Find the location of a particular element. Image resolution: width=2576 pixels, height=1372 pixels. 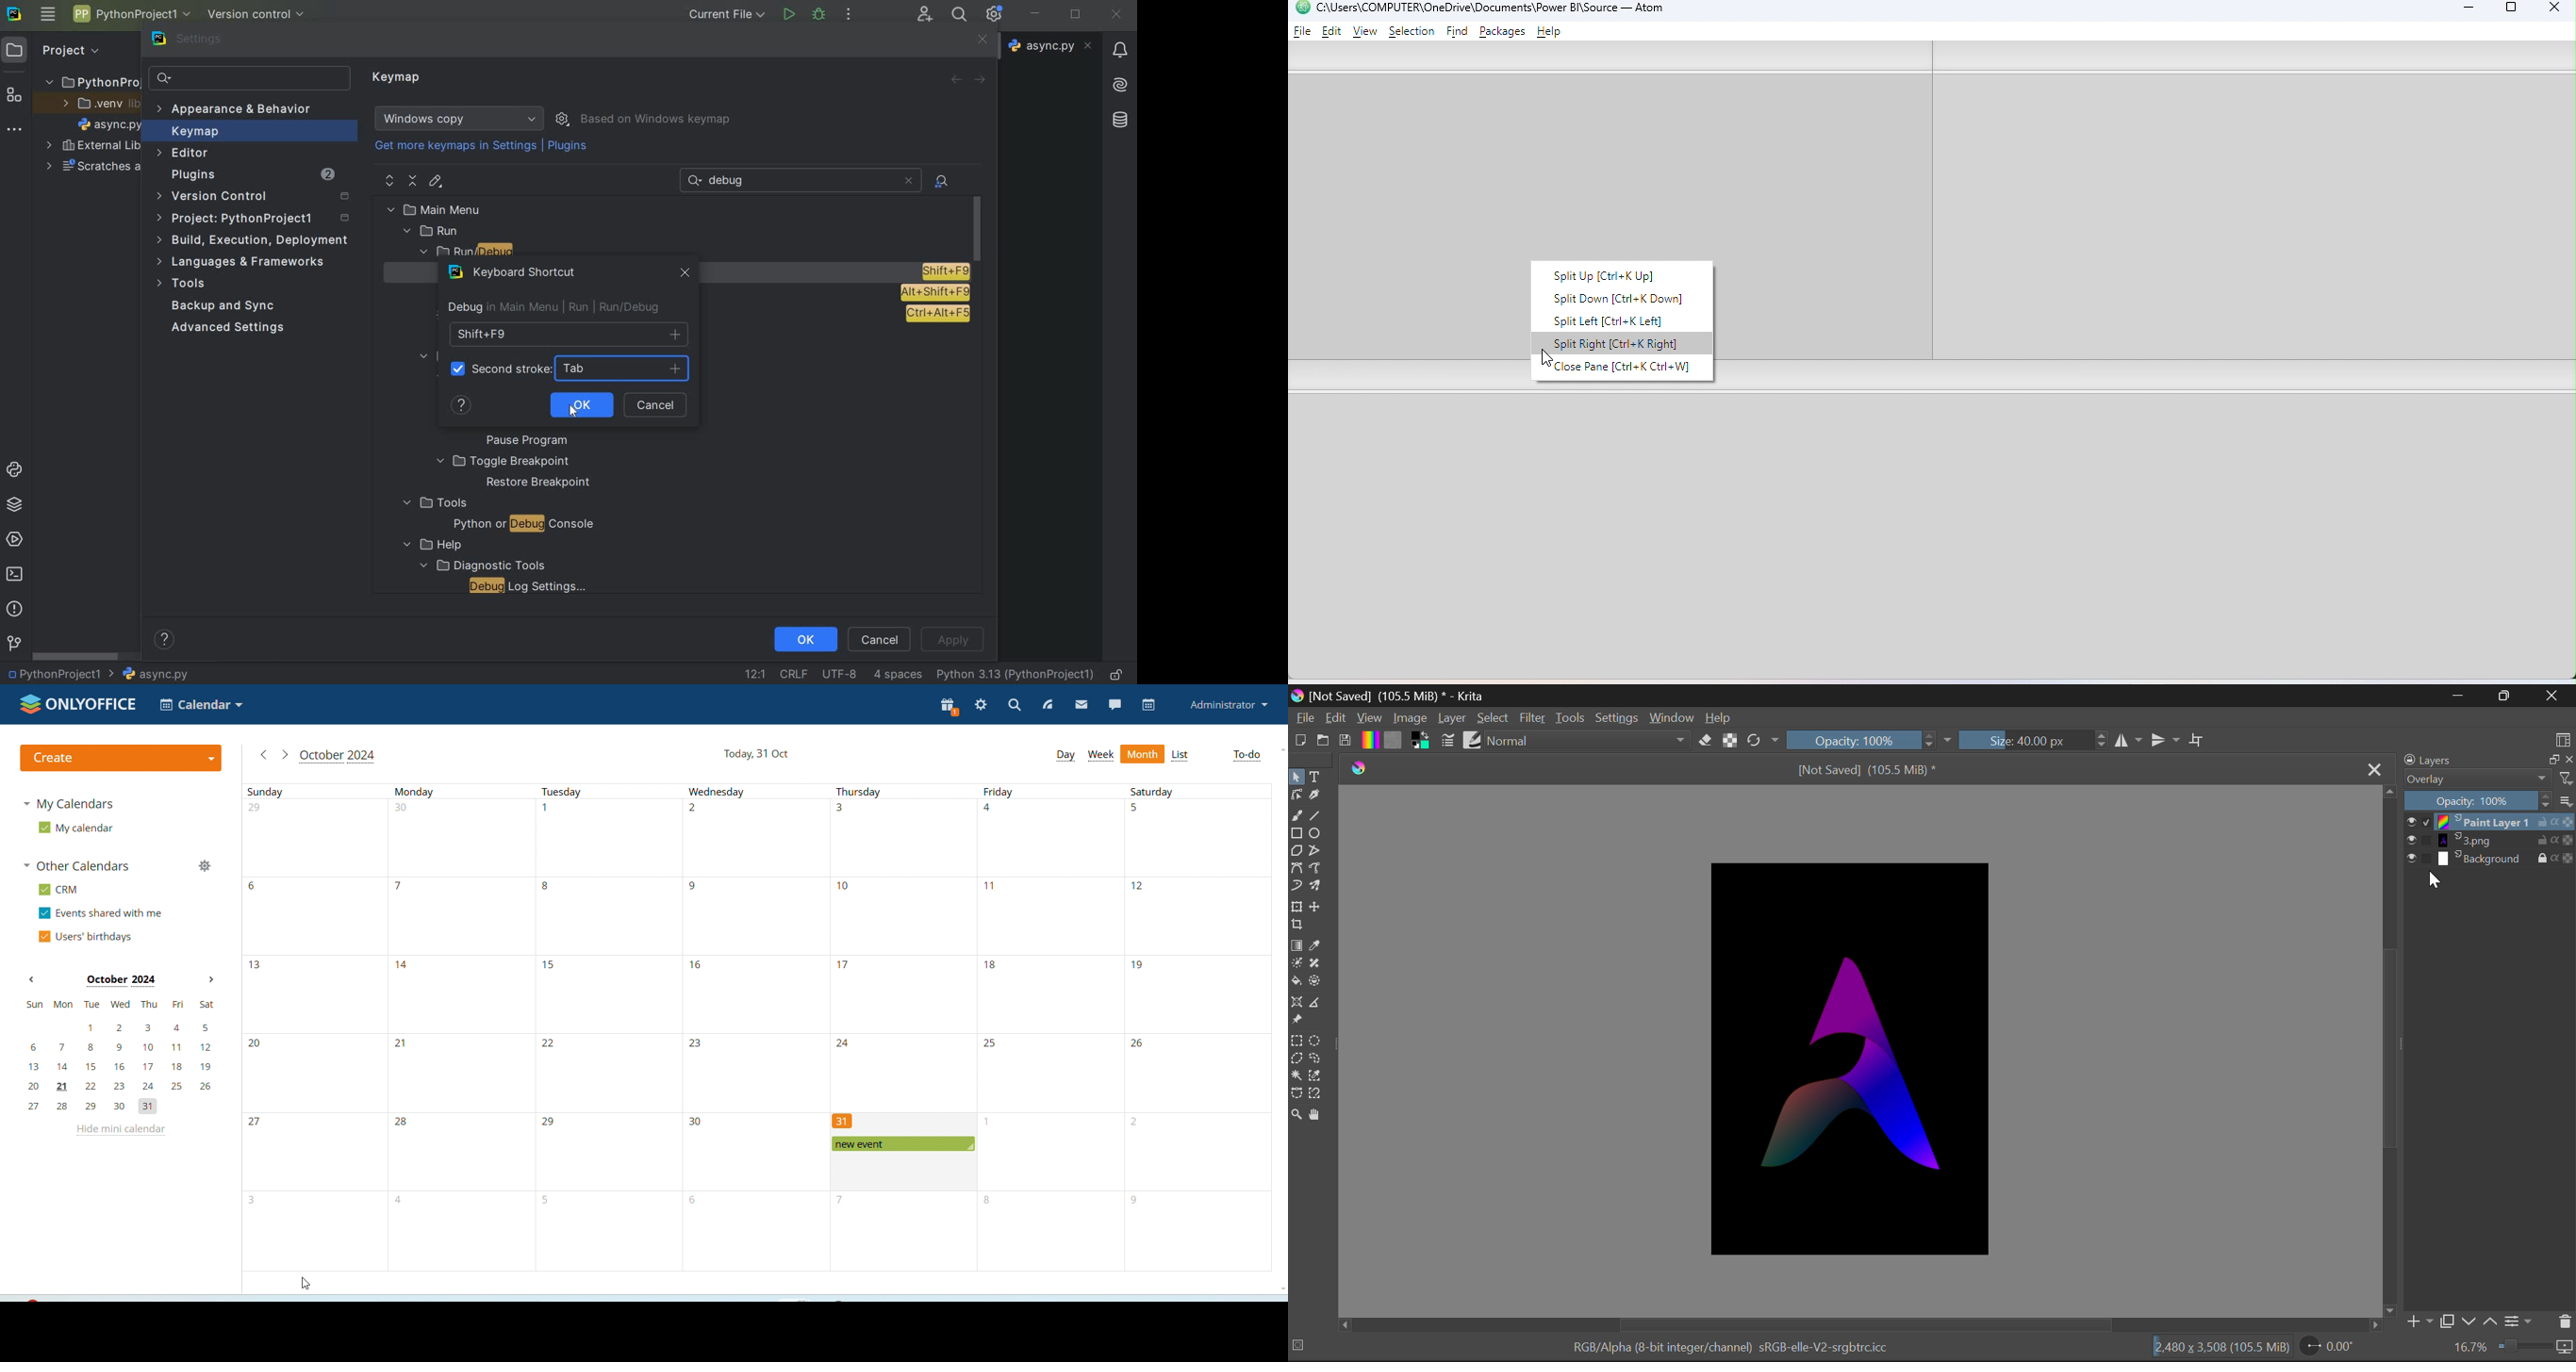

build, execution, deployment is located at coordinates (254, 240).